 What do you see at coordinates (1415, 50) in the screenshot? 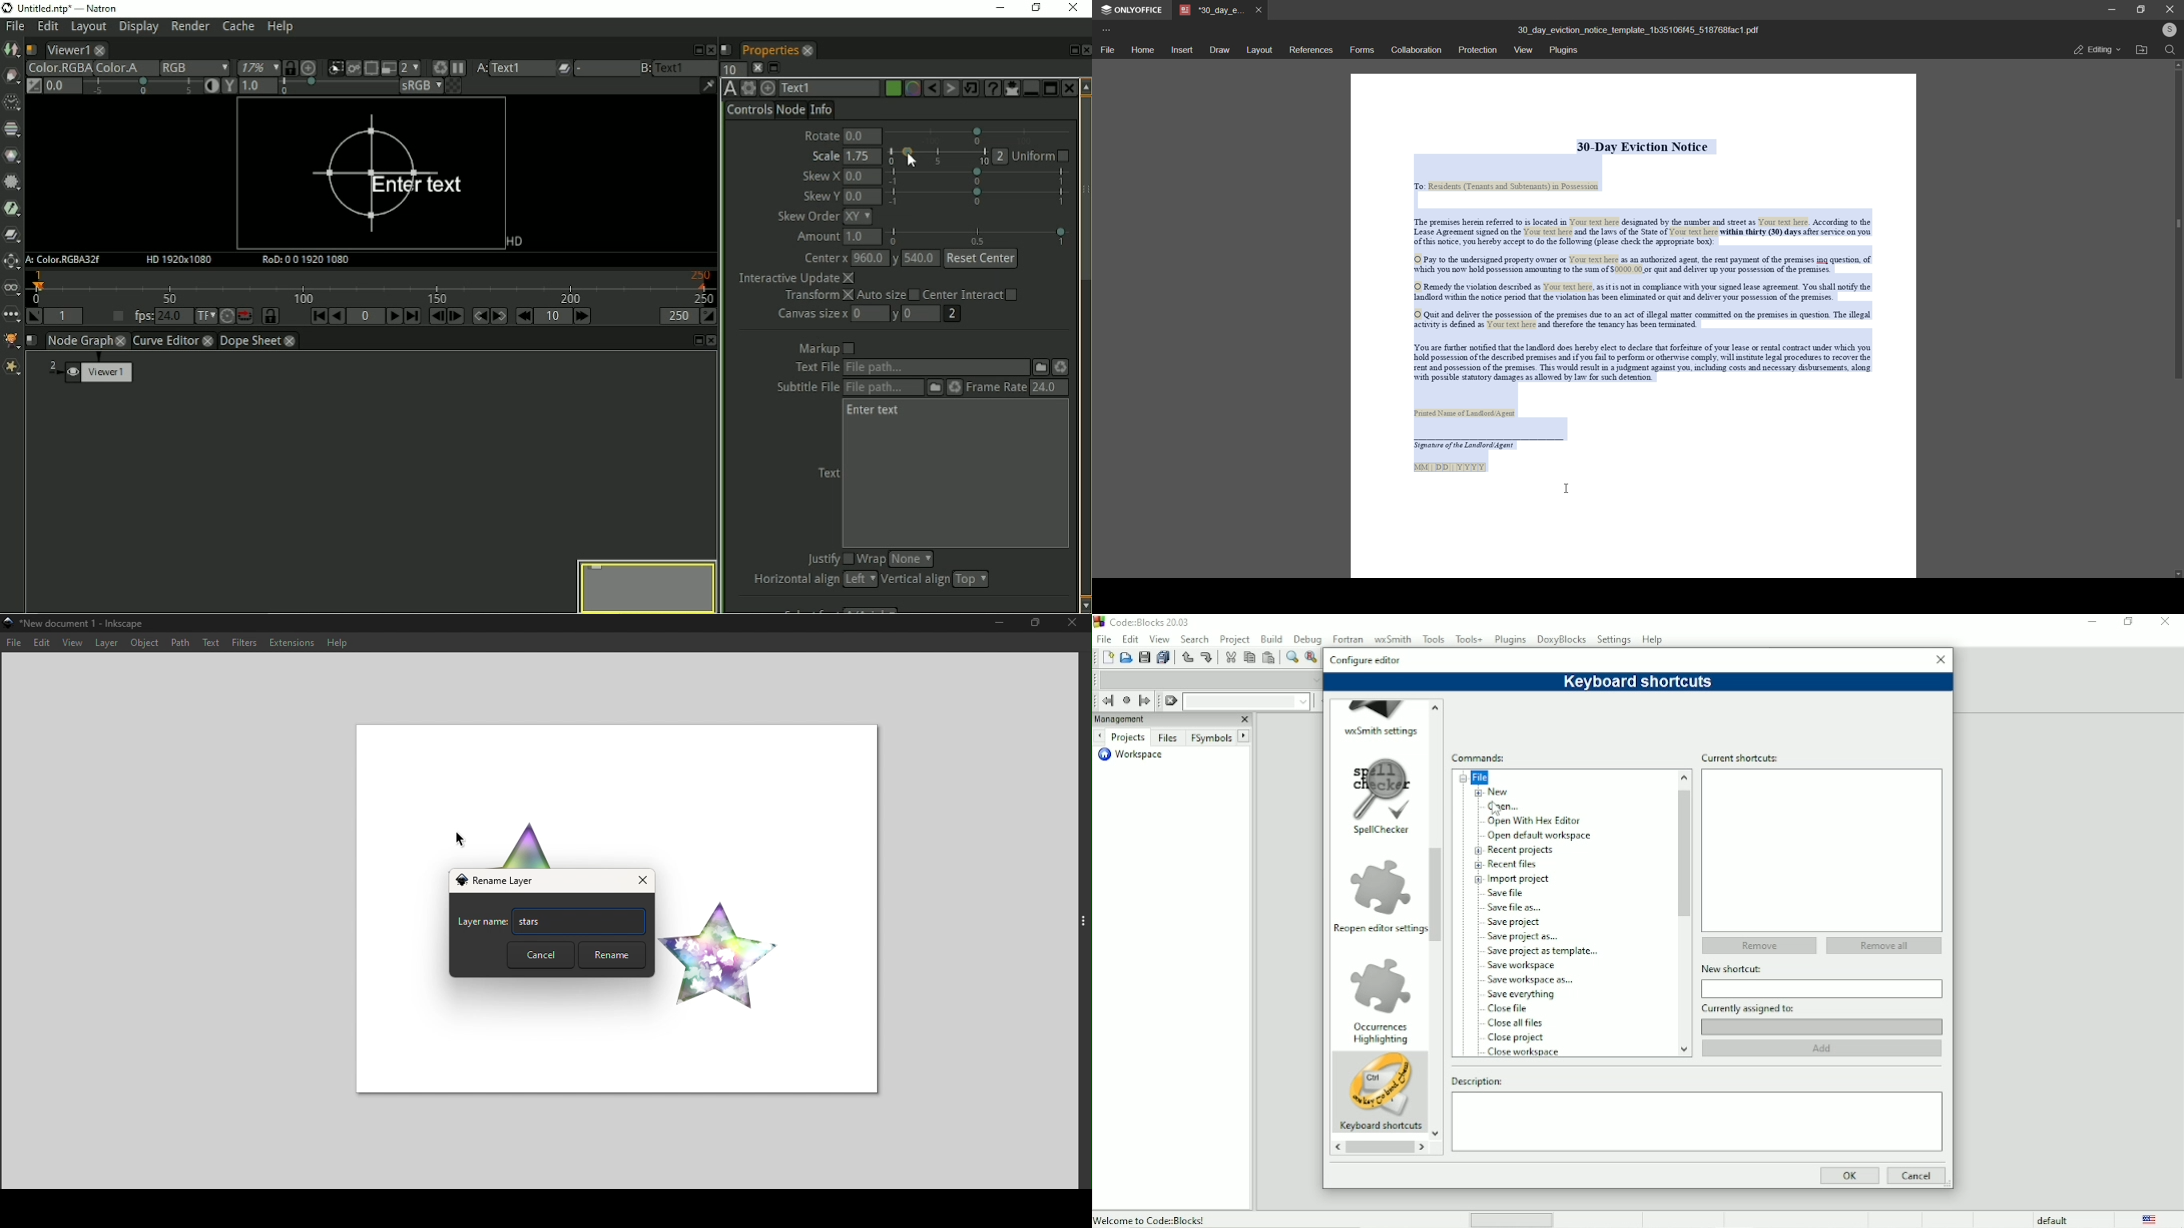
I see `collaboration` at bounding box center [1415, 50].